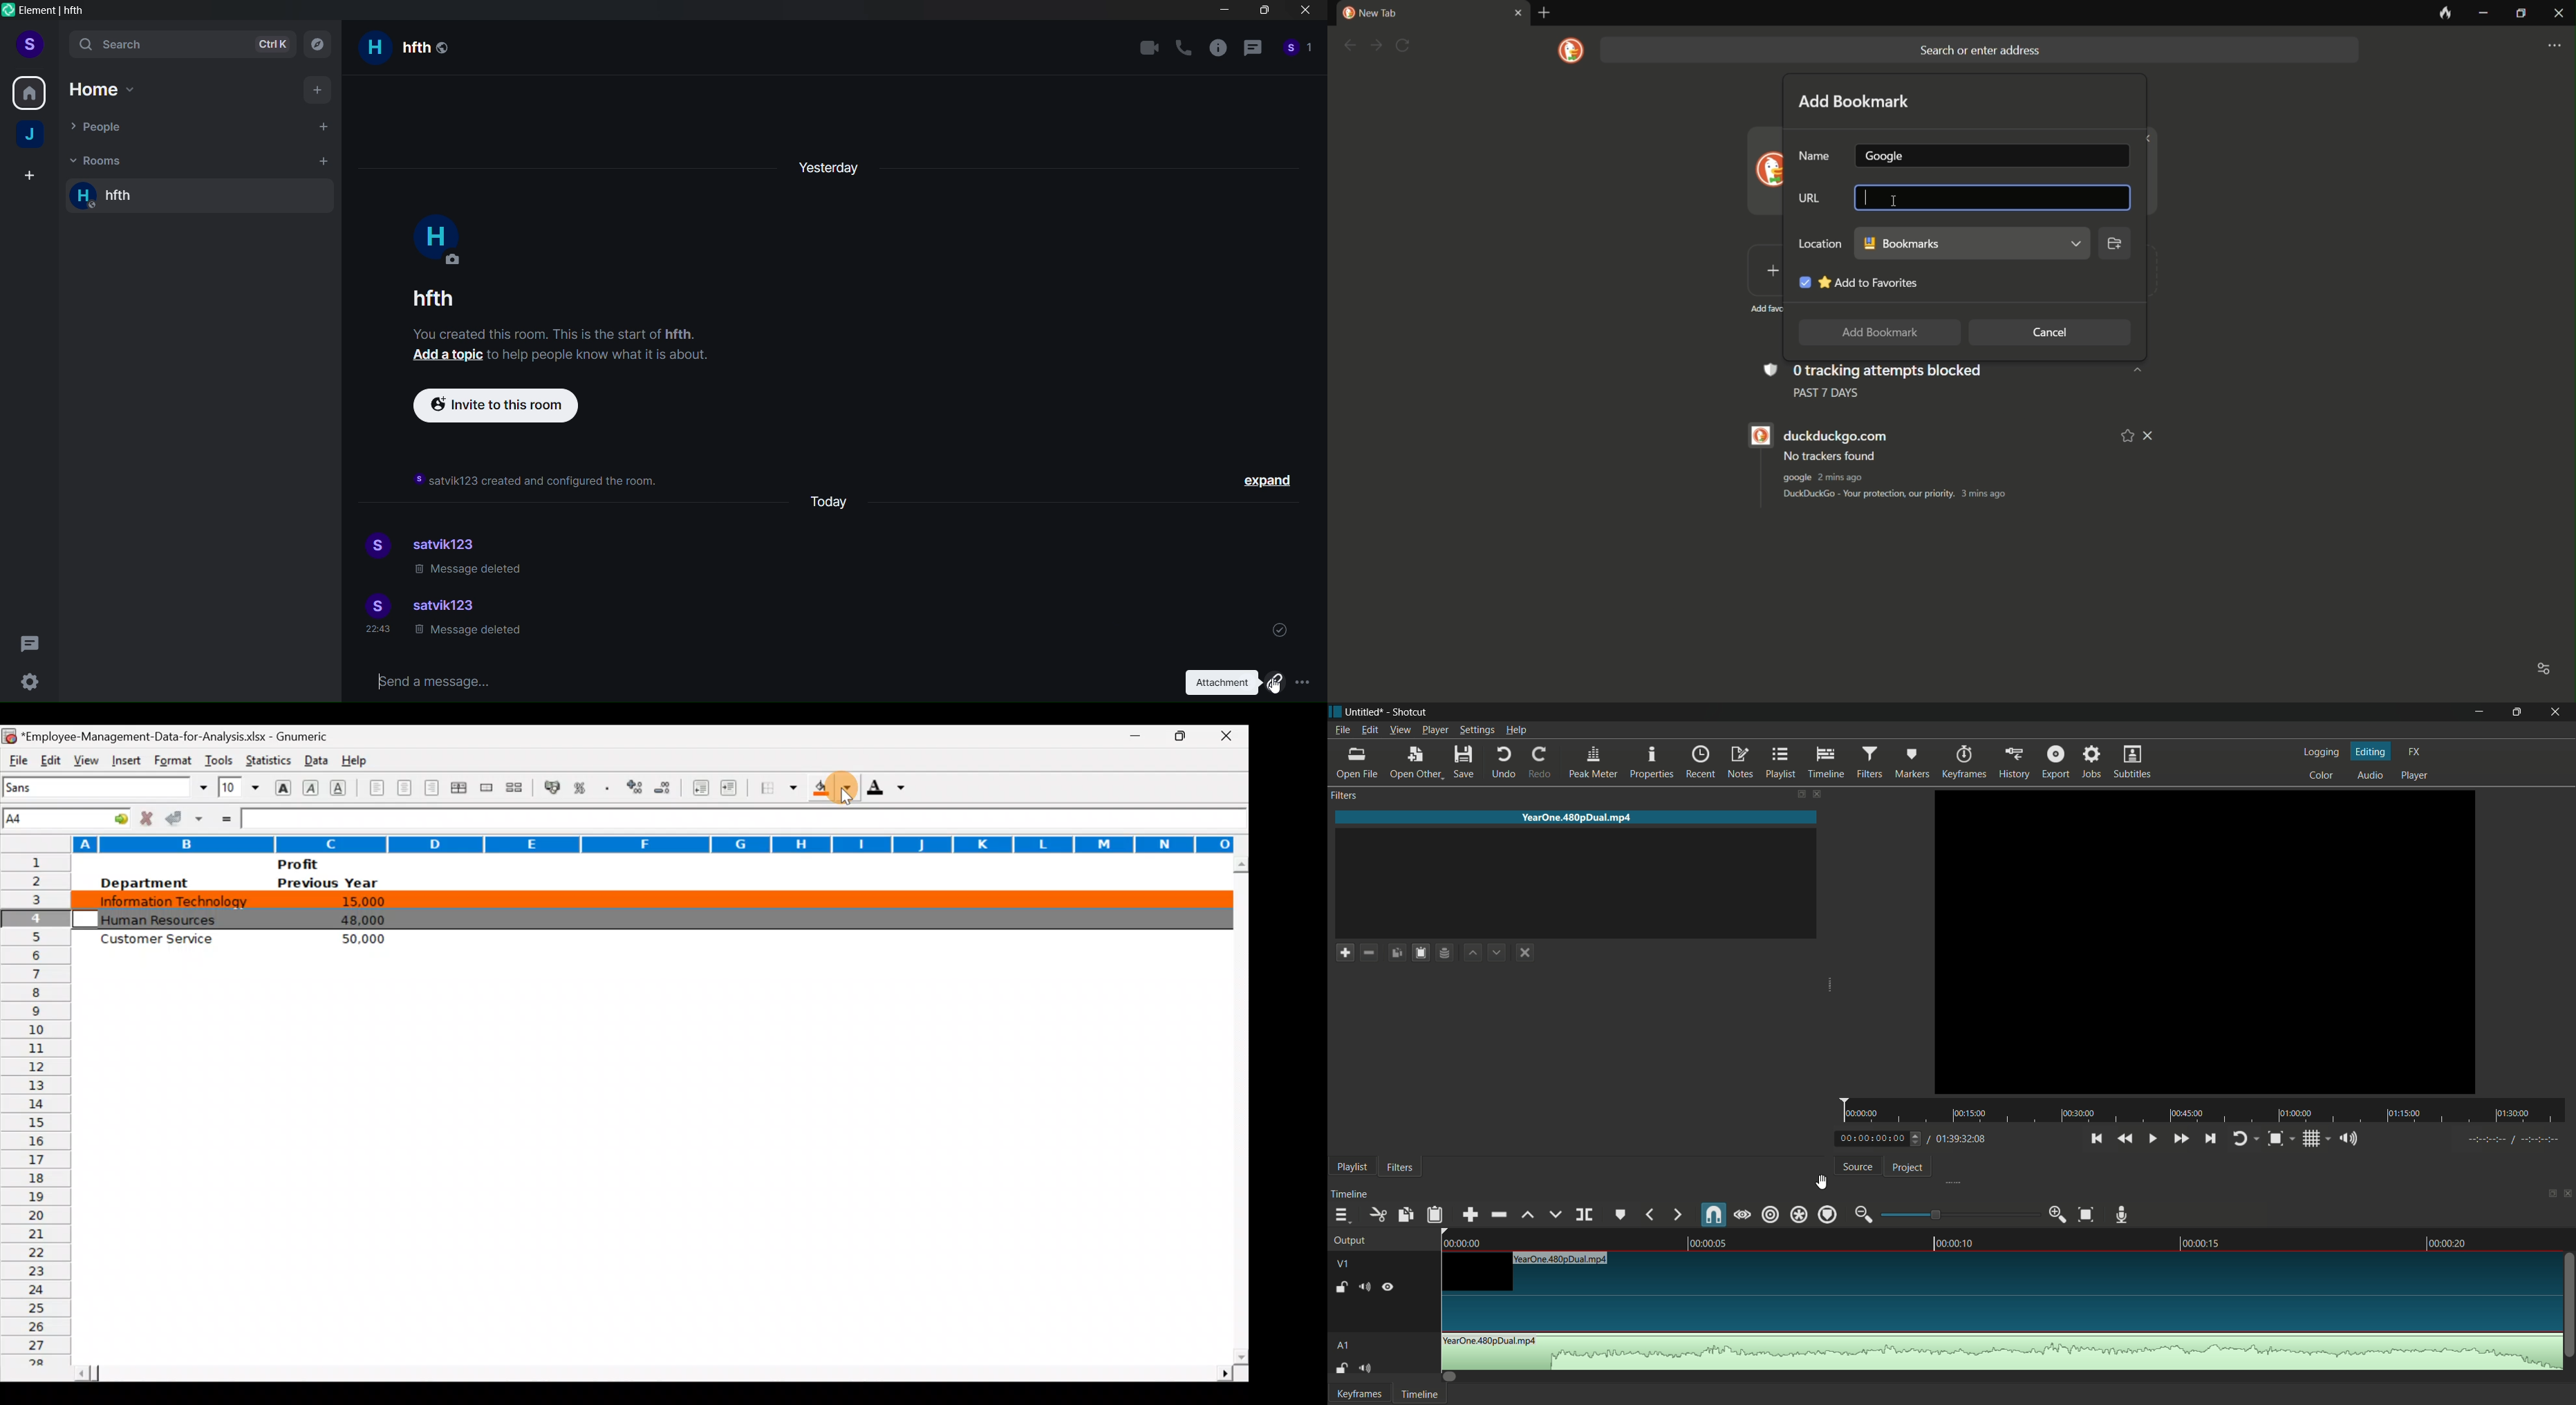 The height and width of the screenshot is (1428, 2576). I want to click on lift, so click(1528, 1217).